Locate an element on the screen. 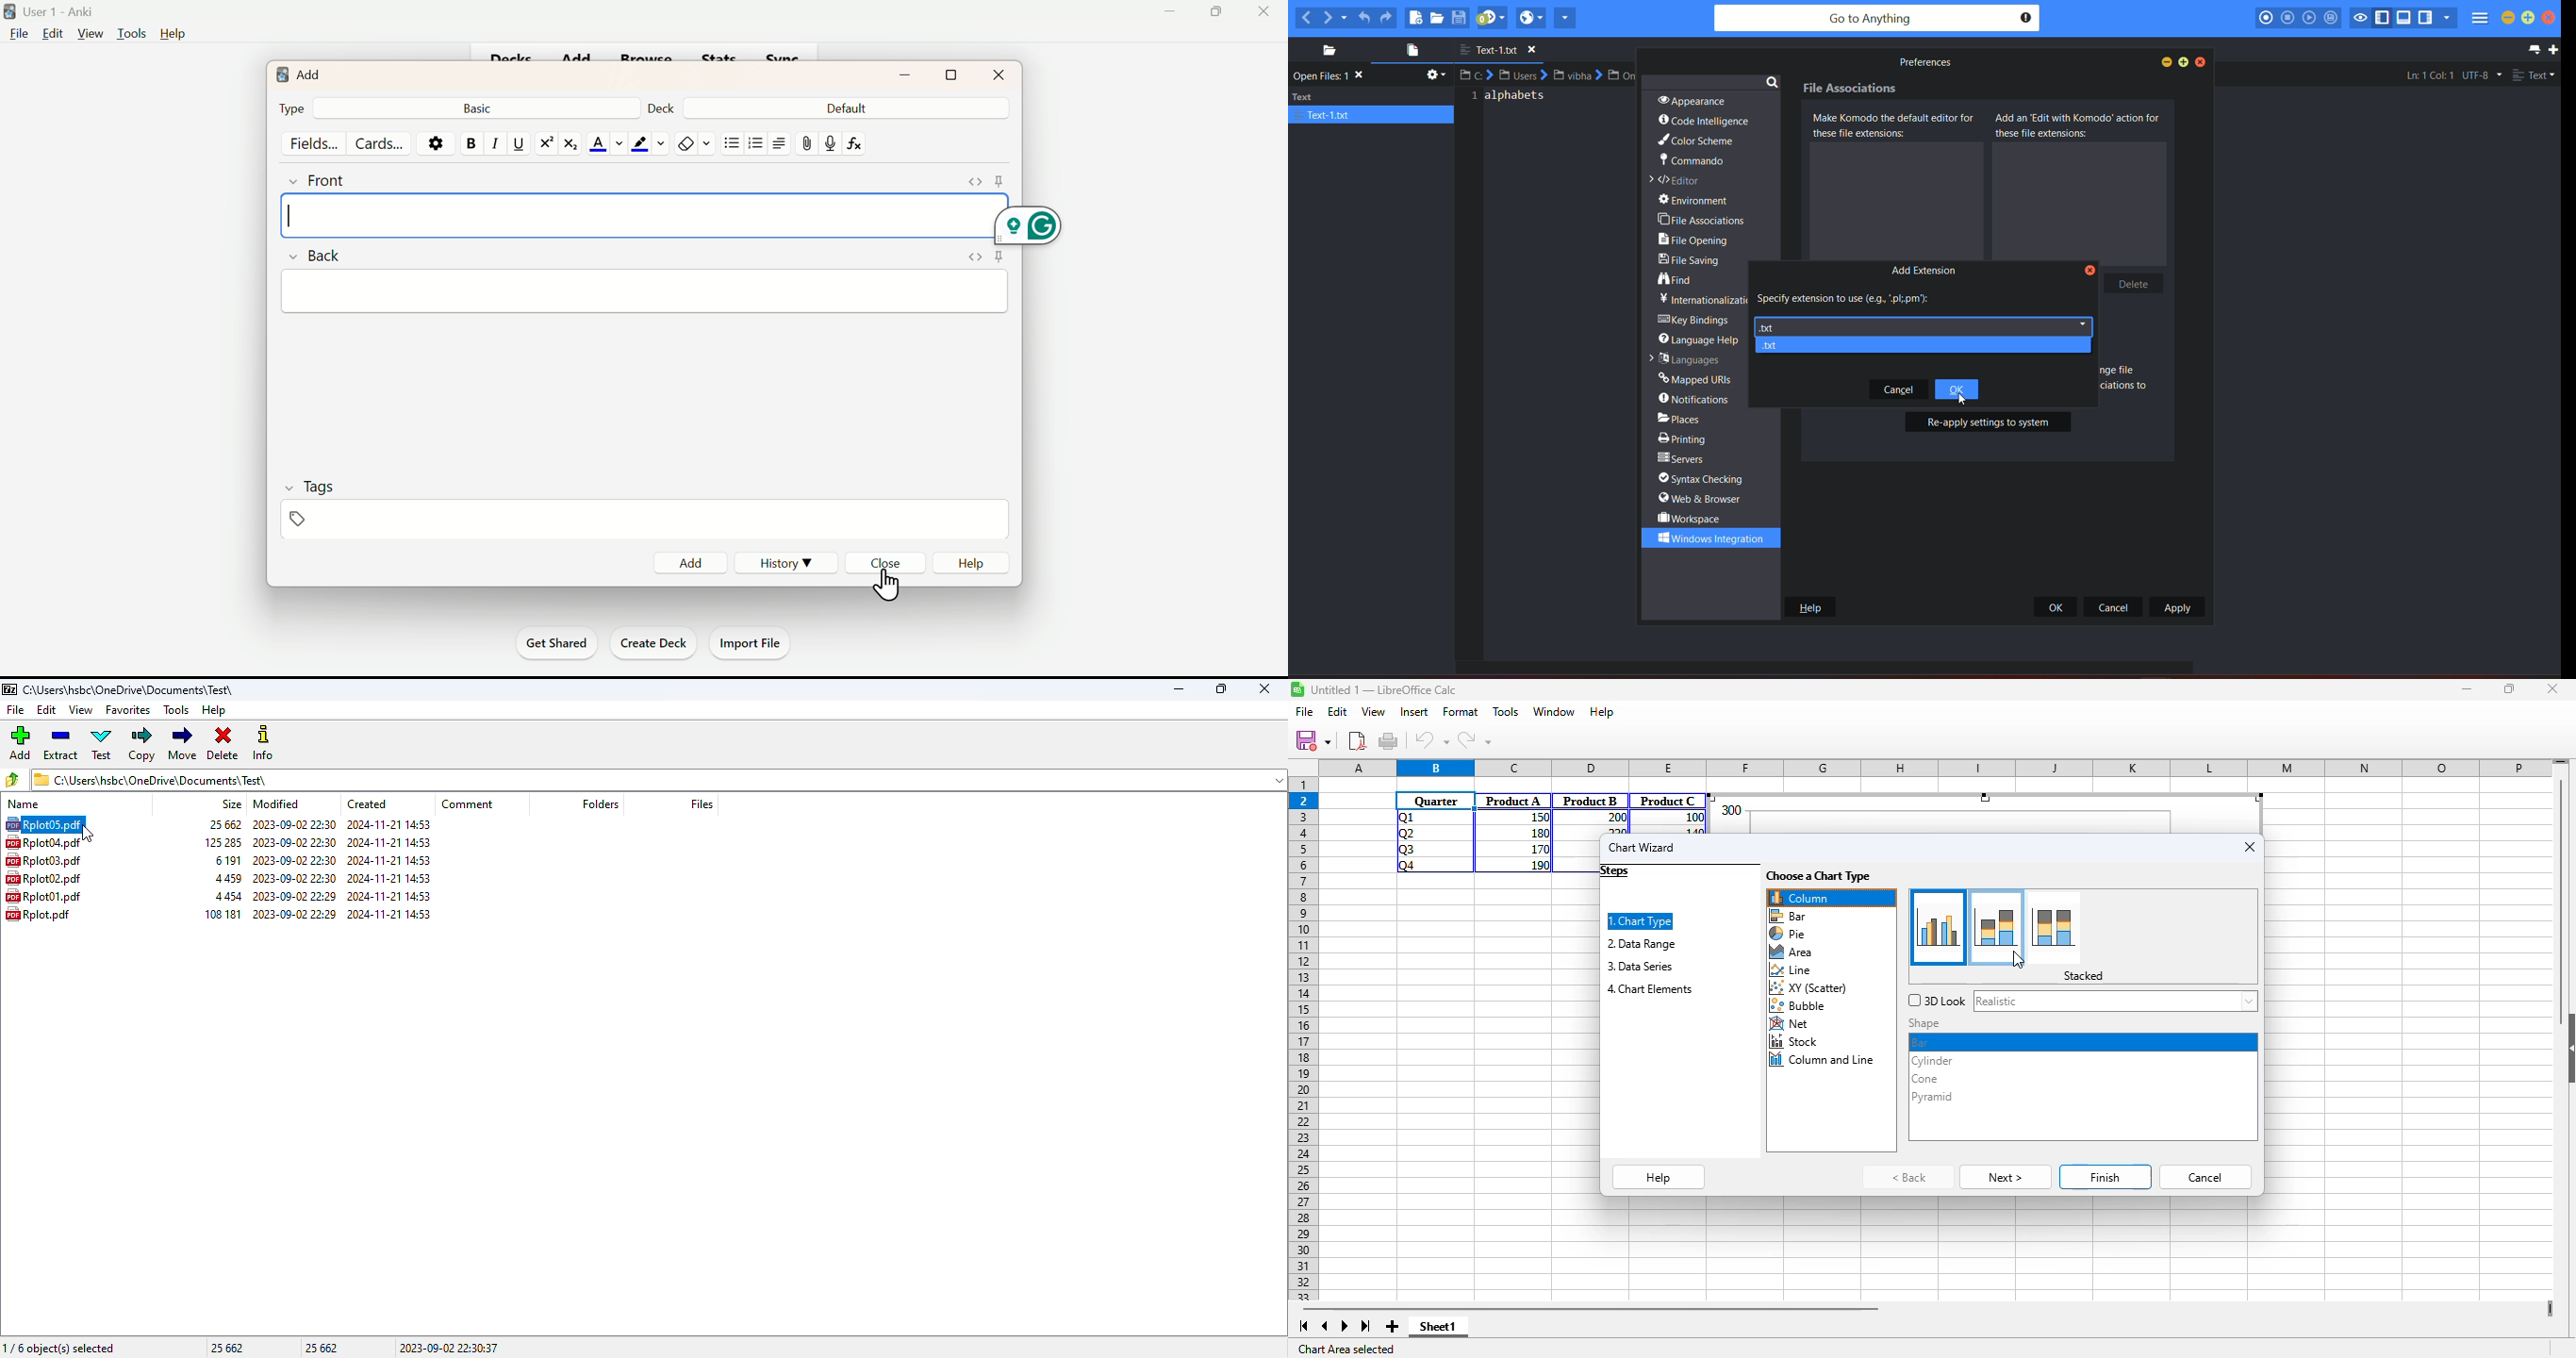  Text cursor is located at coordinates (309, 216).